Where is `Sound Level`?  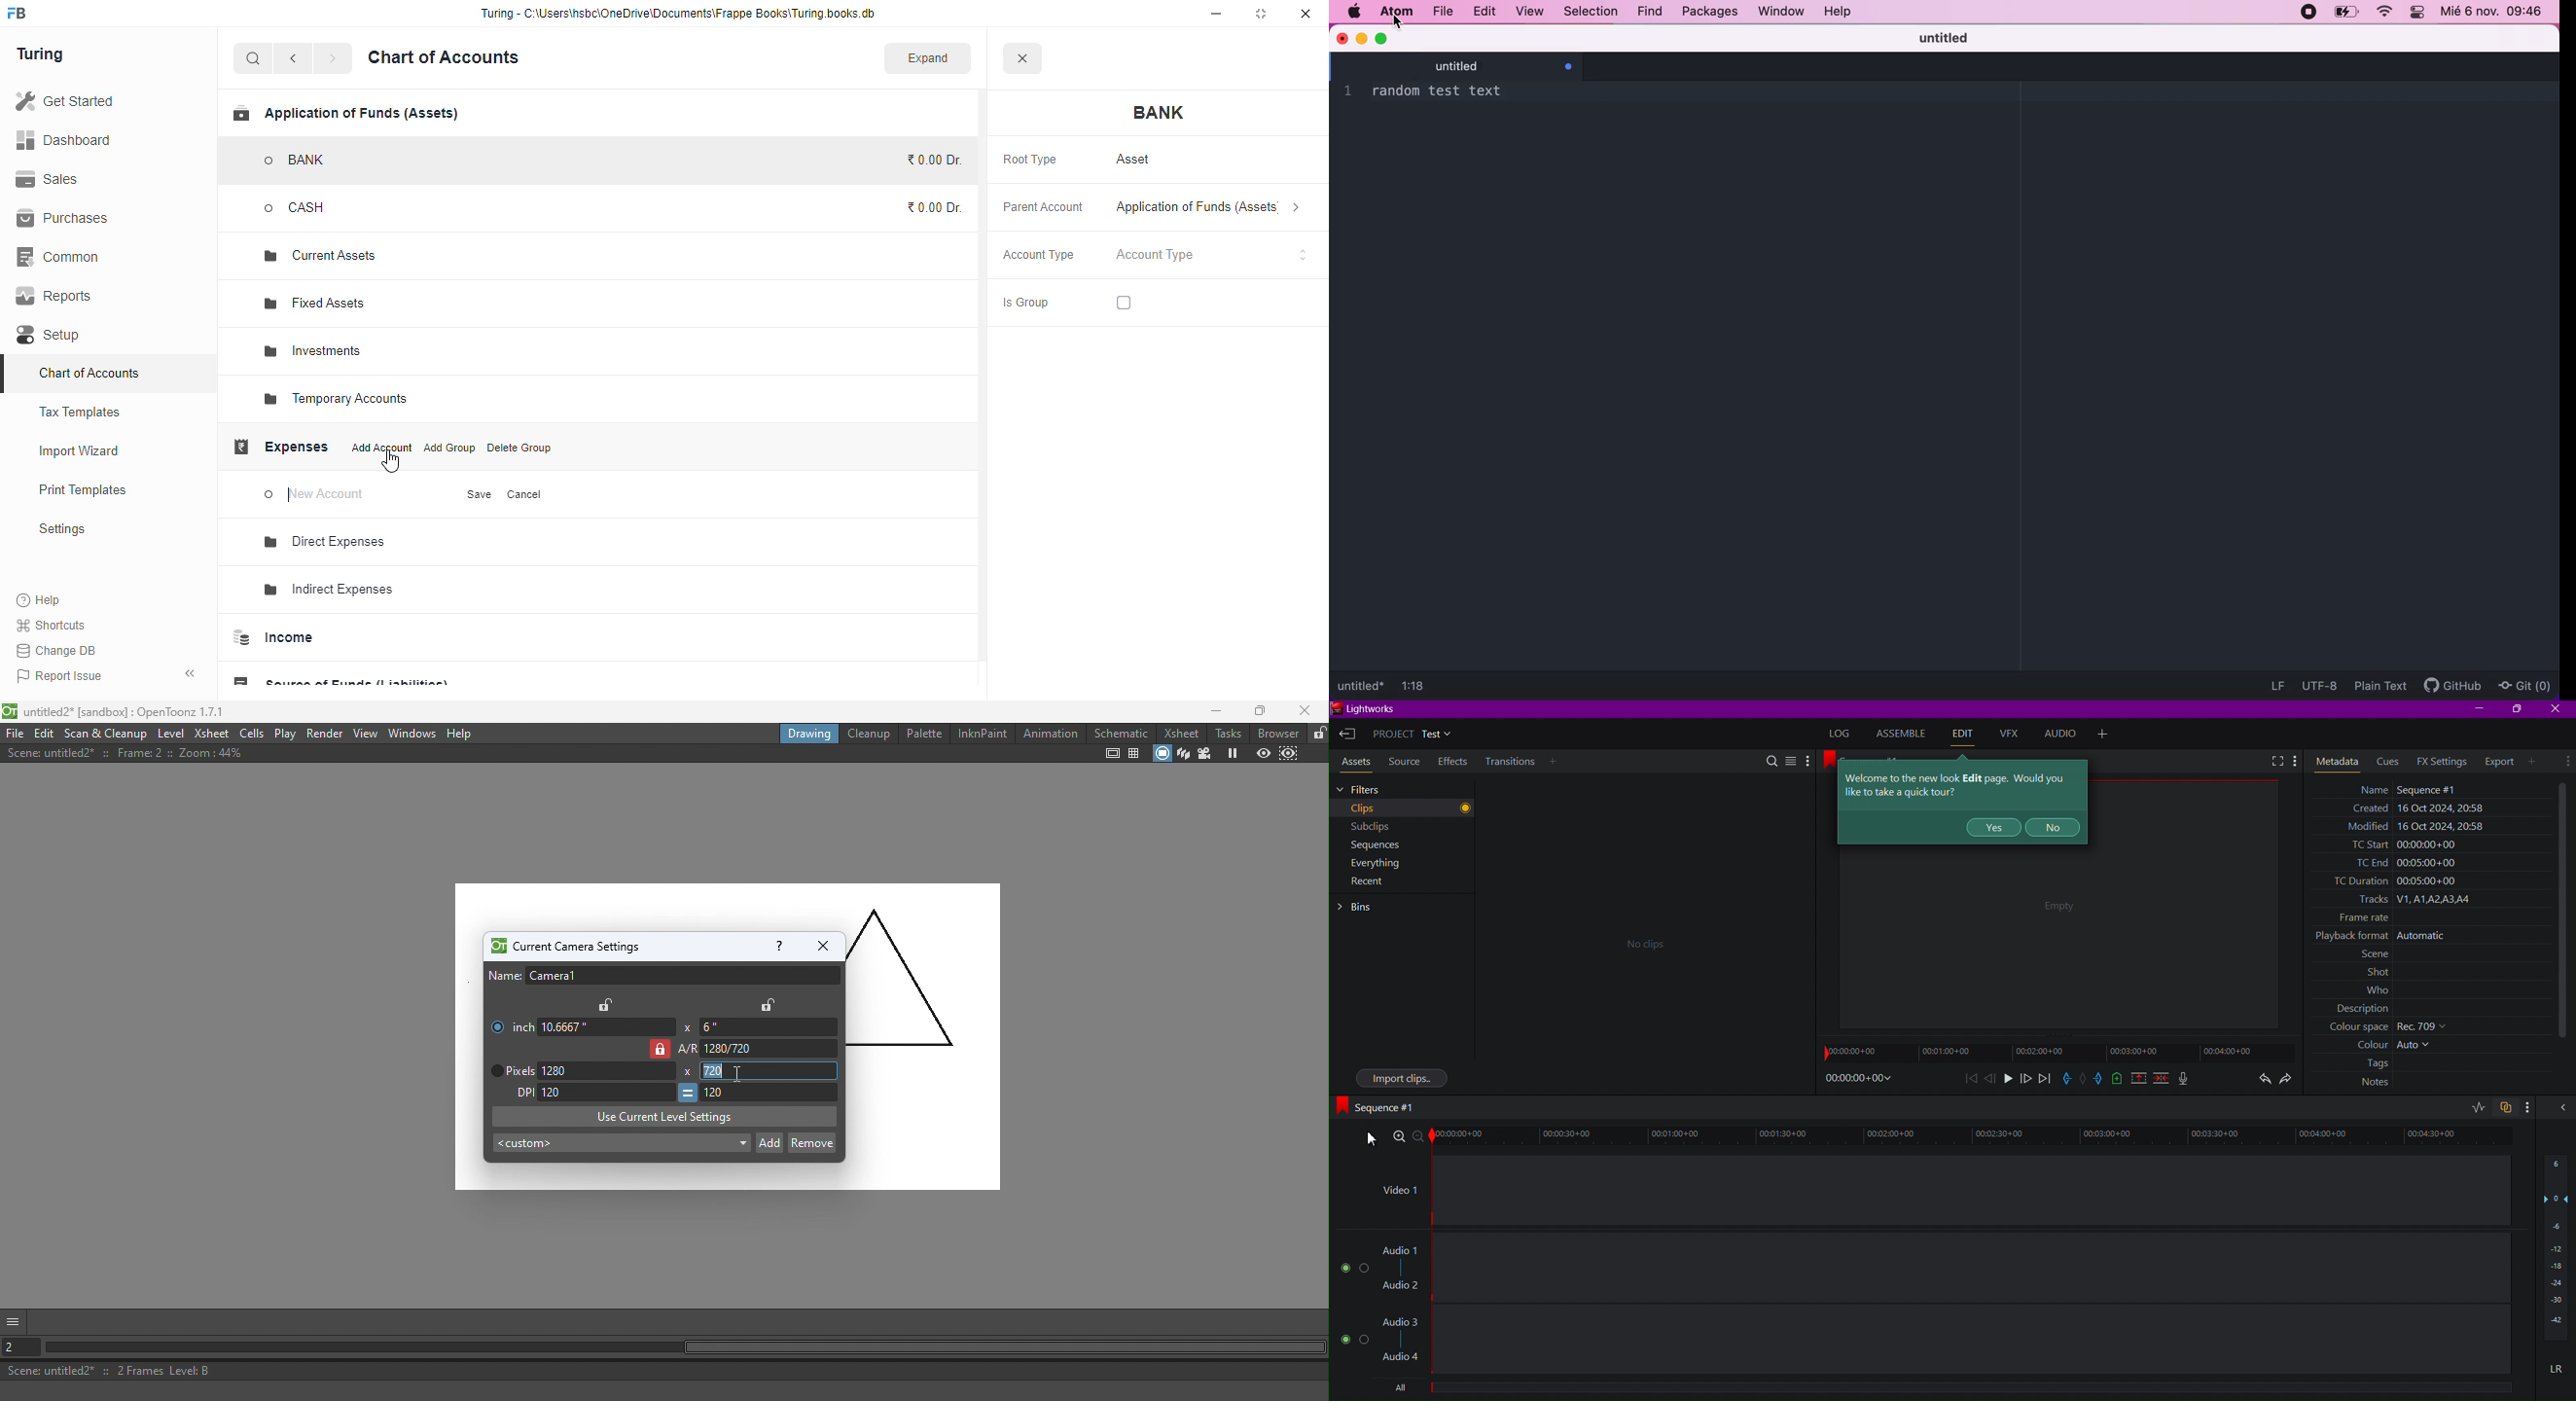
Sound Level is located at coordinates (2556, 1253).